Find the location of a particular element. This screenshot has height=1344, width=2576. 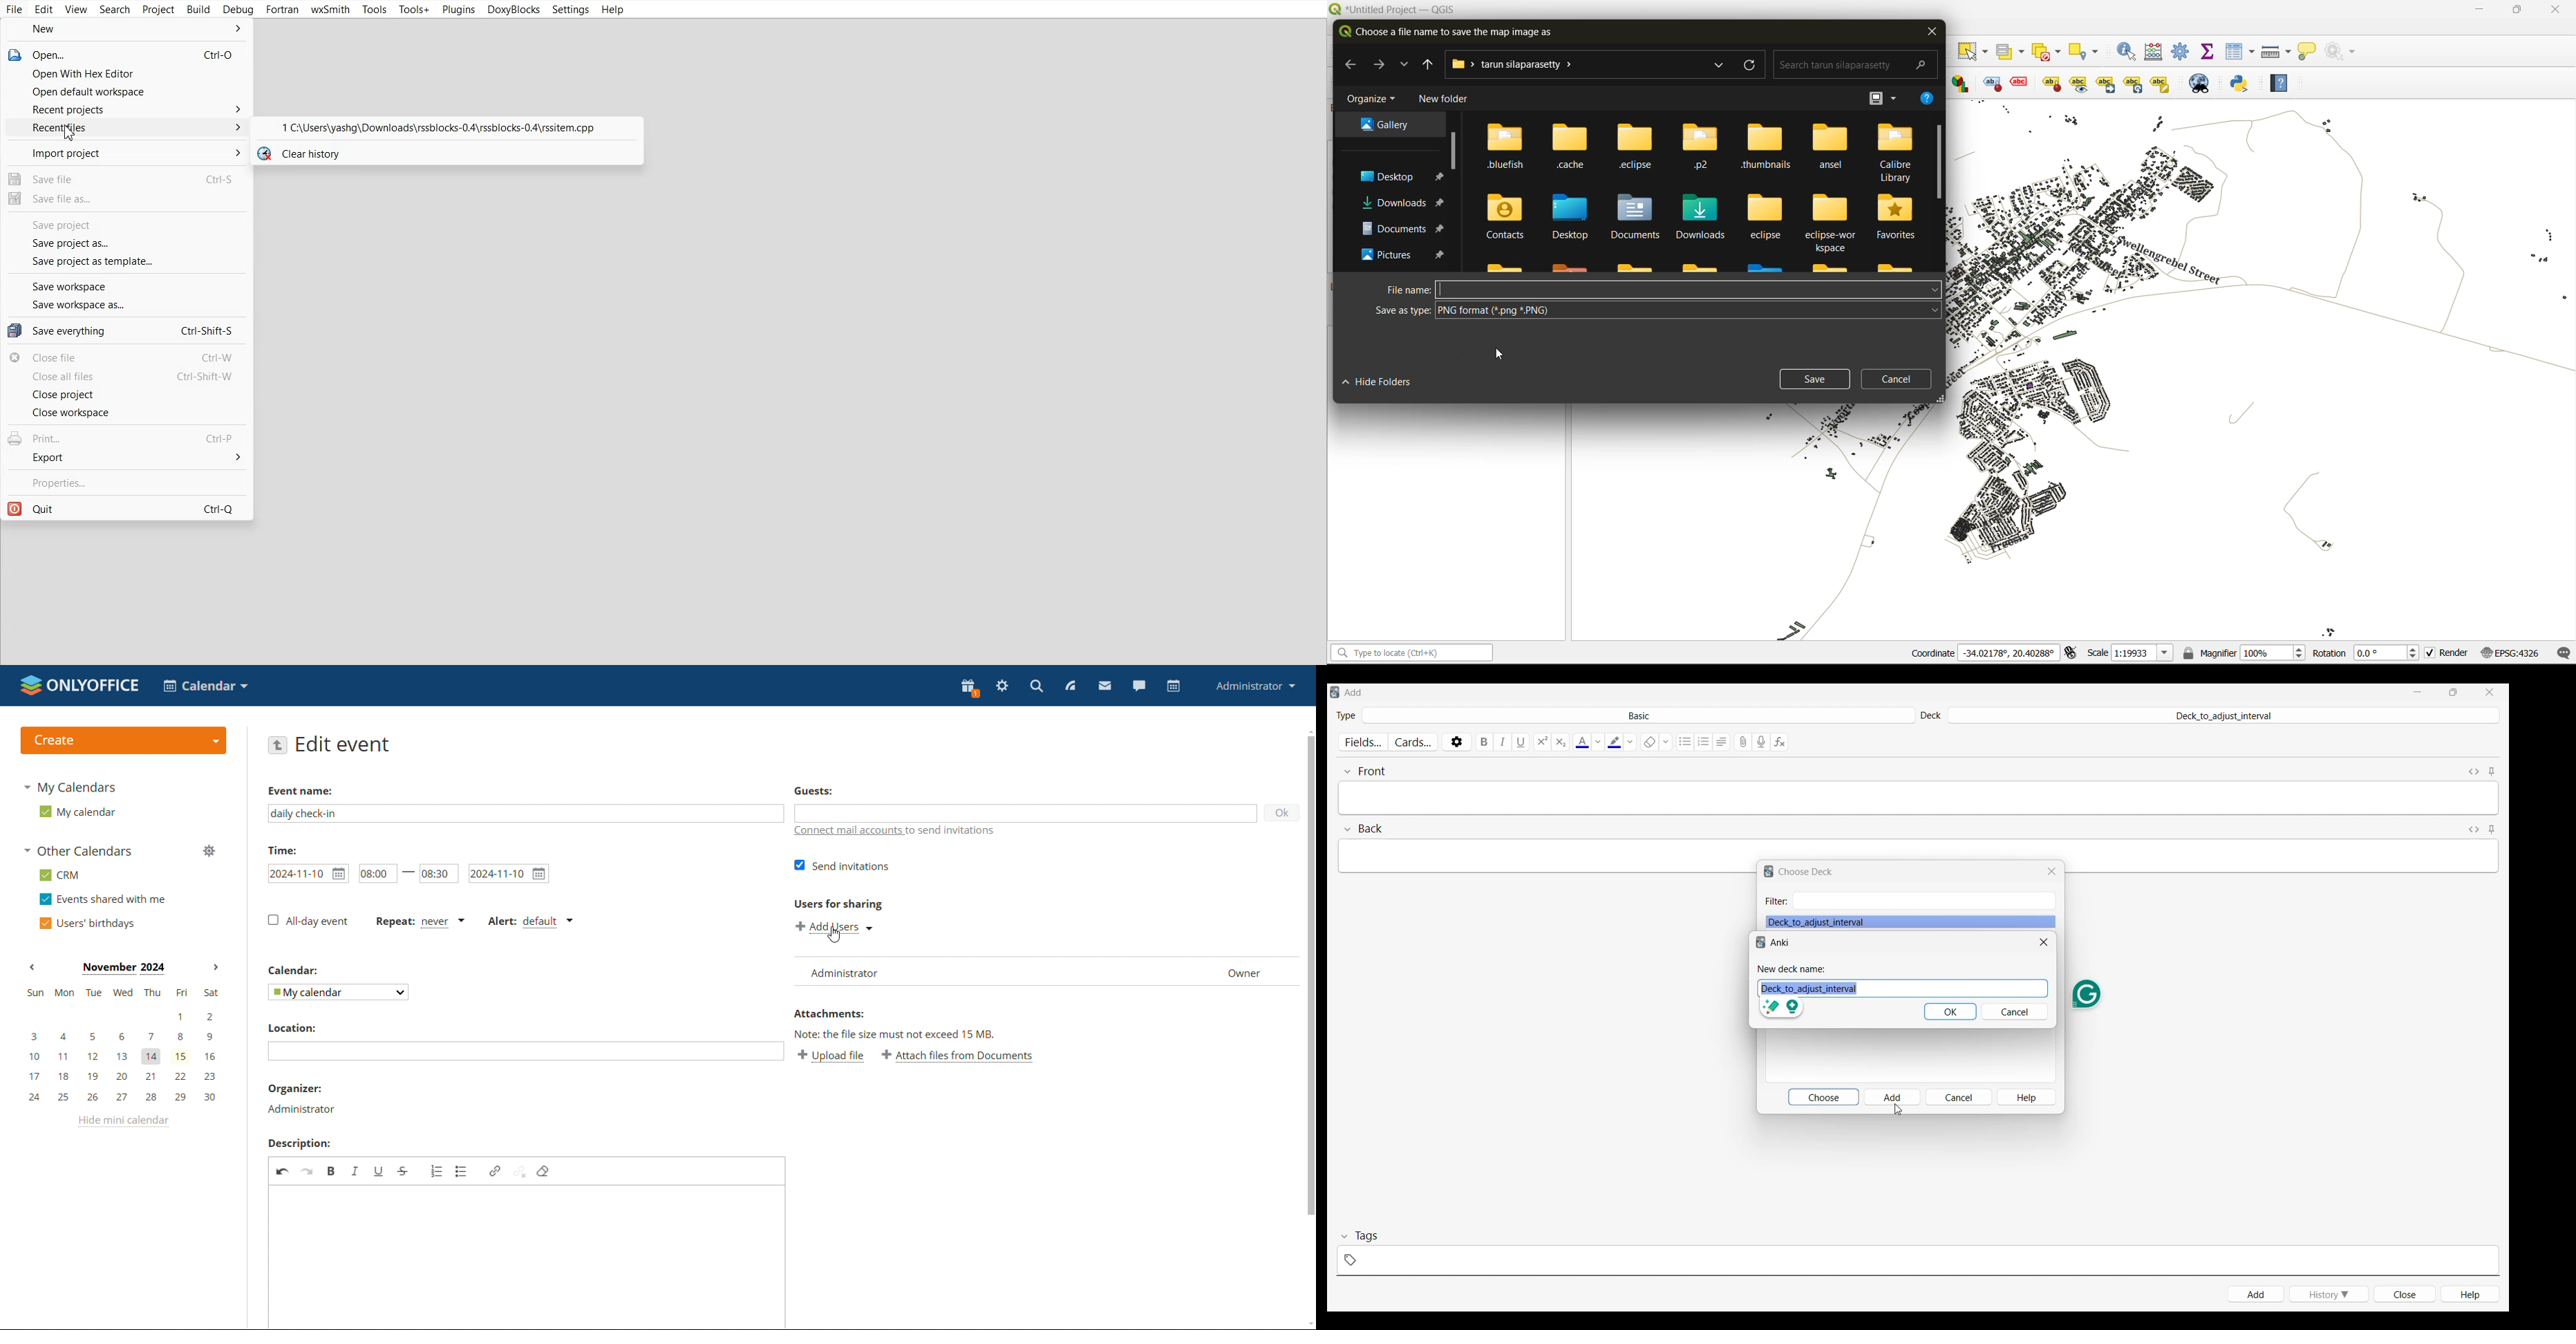

Window name is located at coordinates (1354, 692).